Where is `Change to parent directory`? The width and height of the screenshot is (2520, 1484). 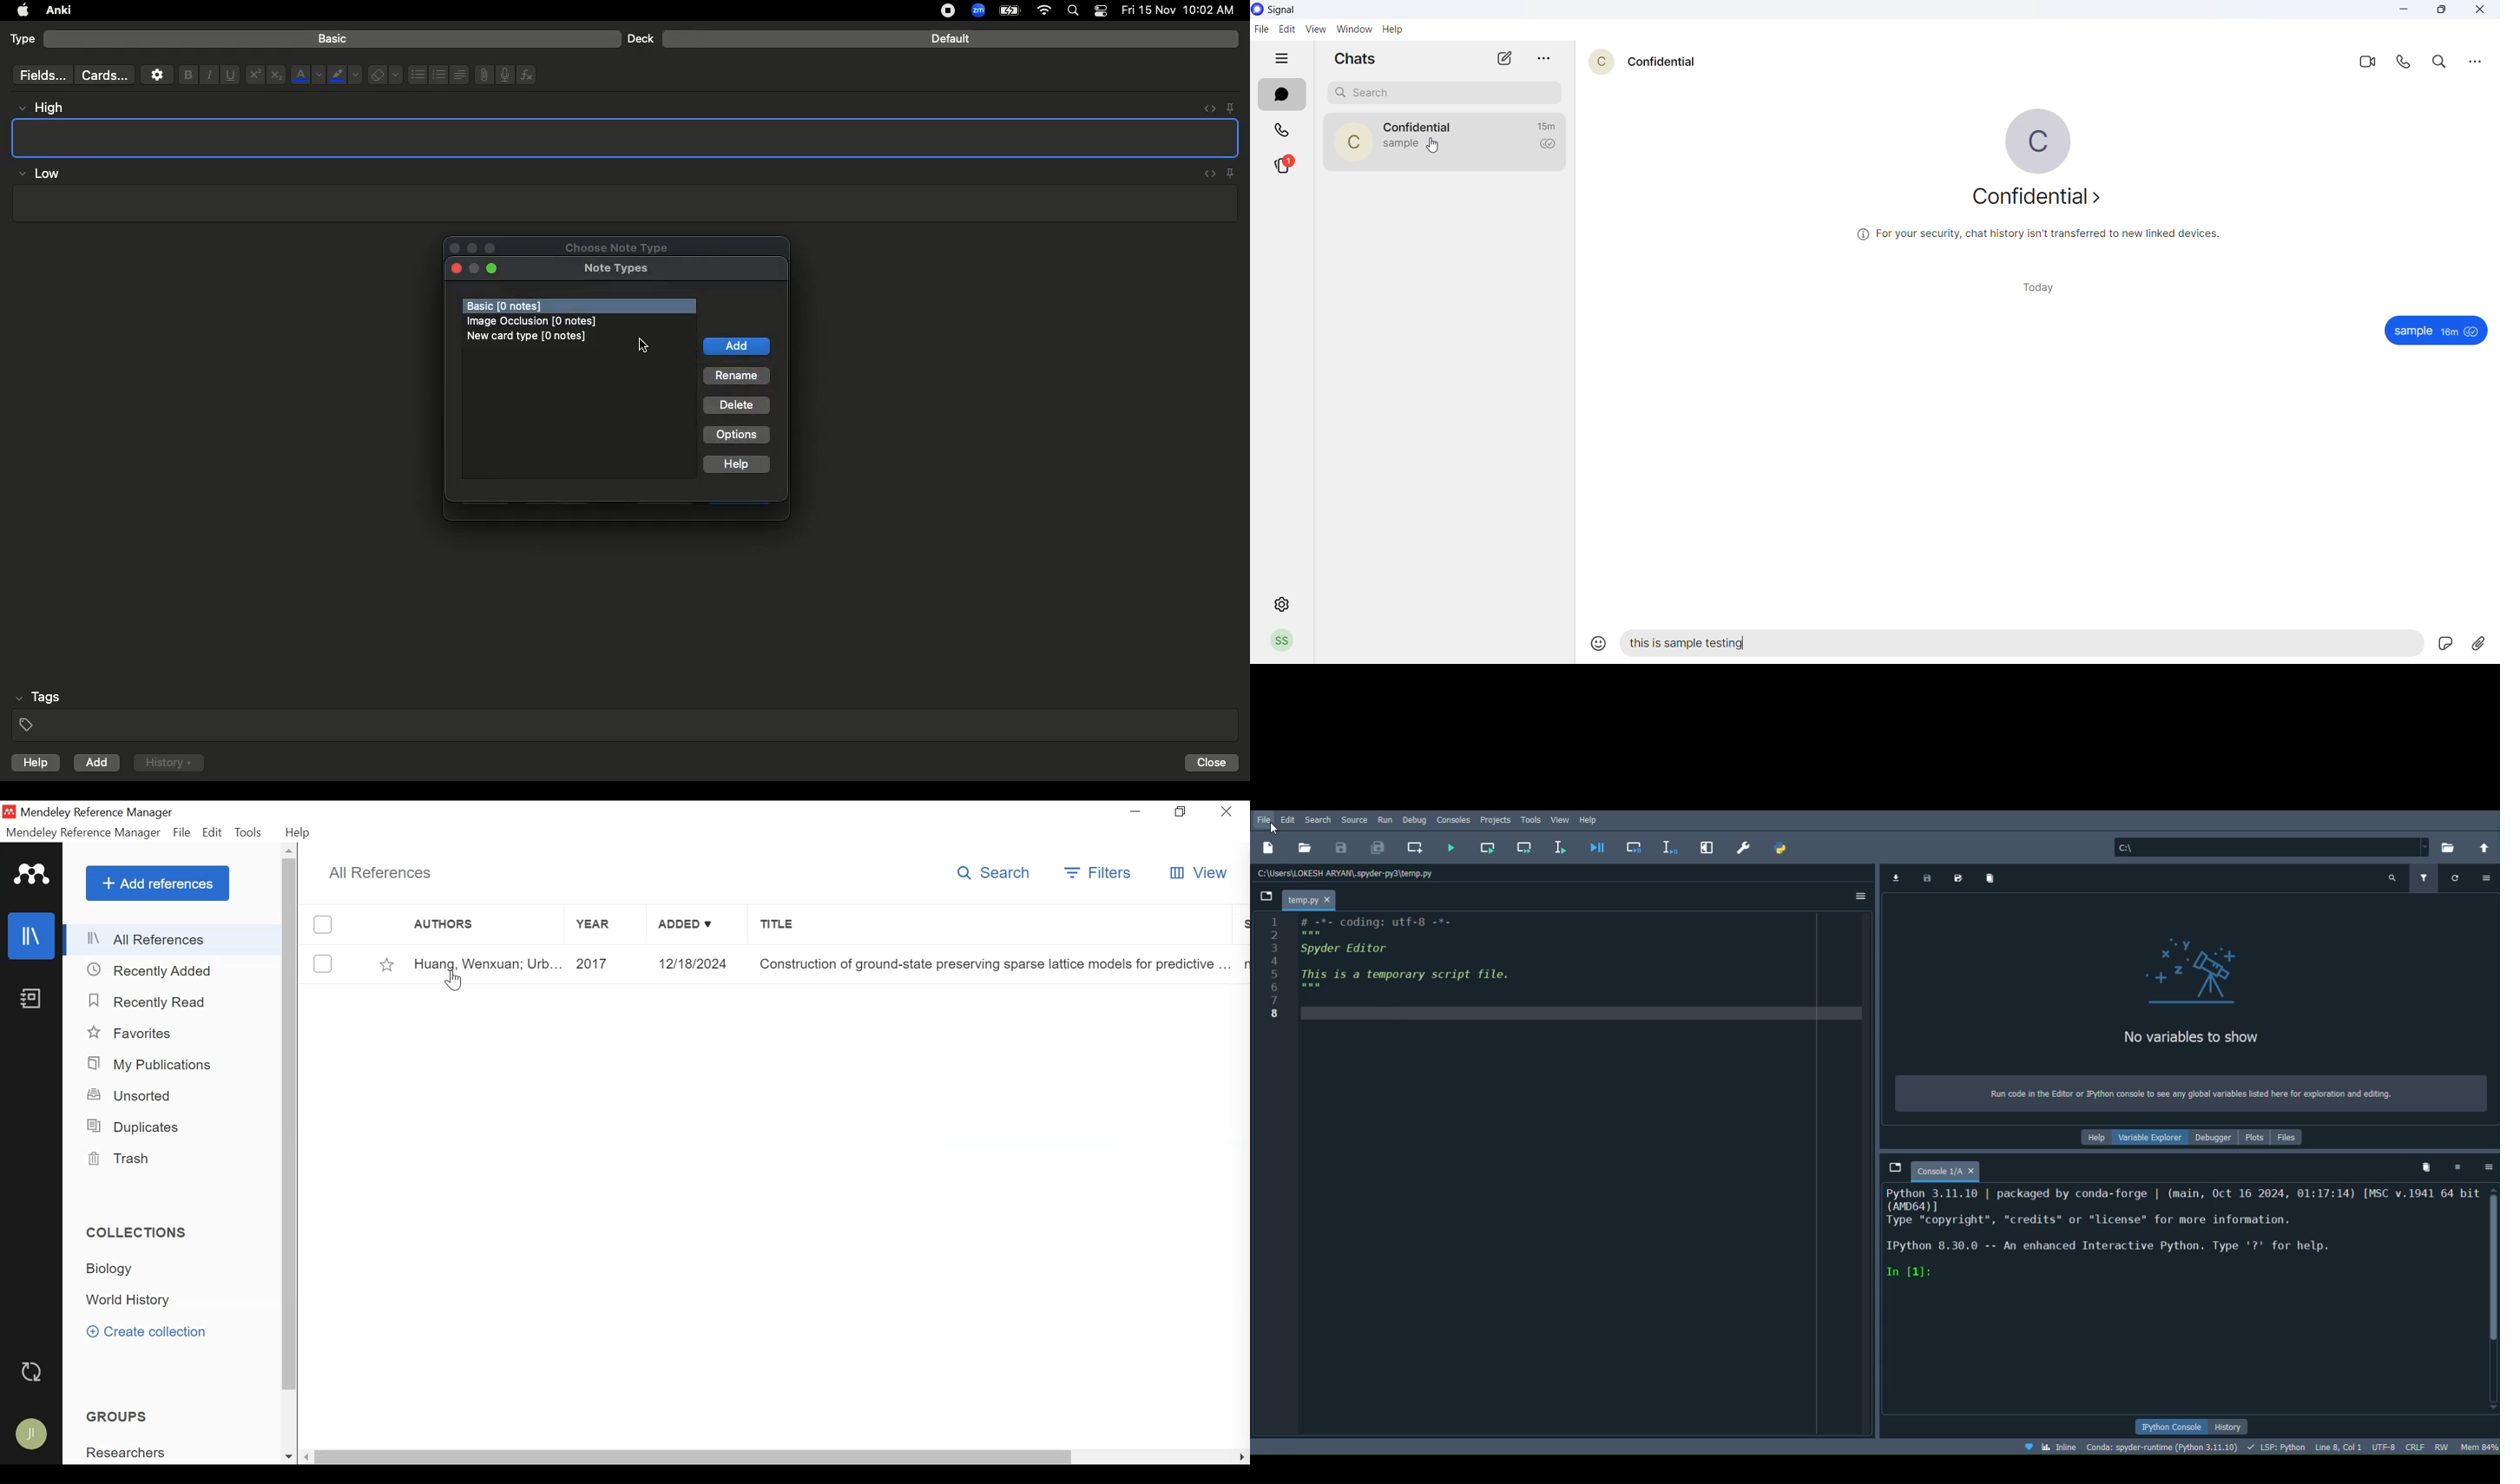
Change to parent directory is located at coordinates (2485, 849).